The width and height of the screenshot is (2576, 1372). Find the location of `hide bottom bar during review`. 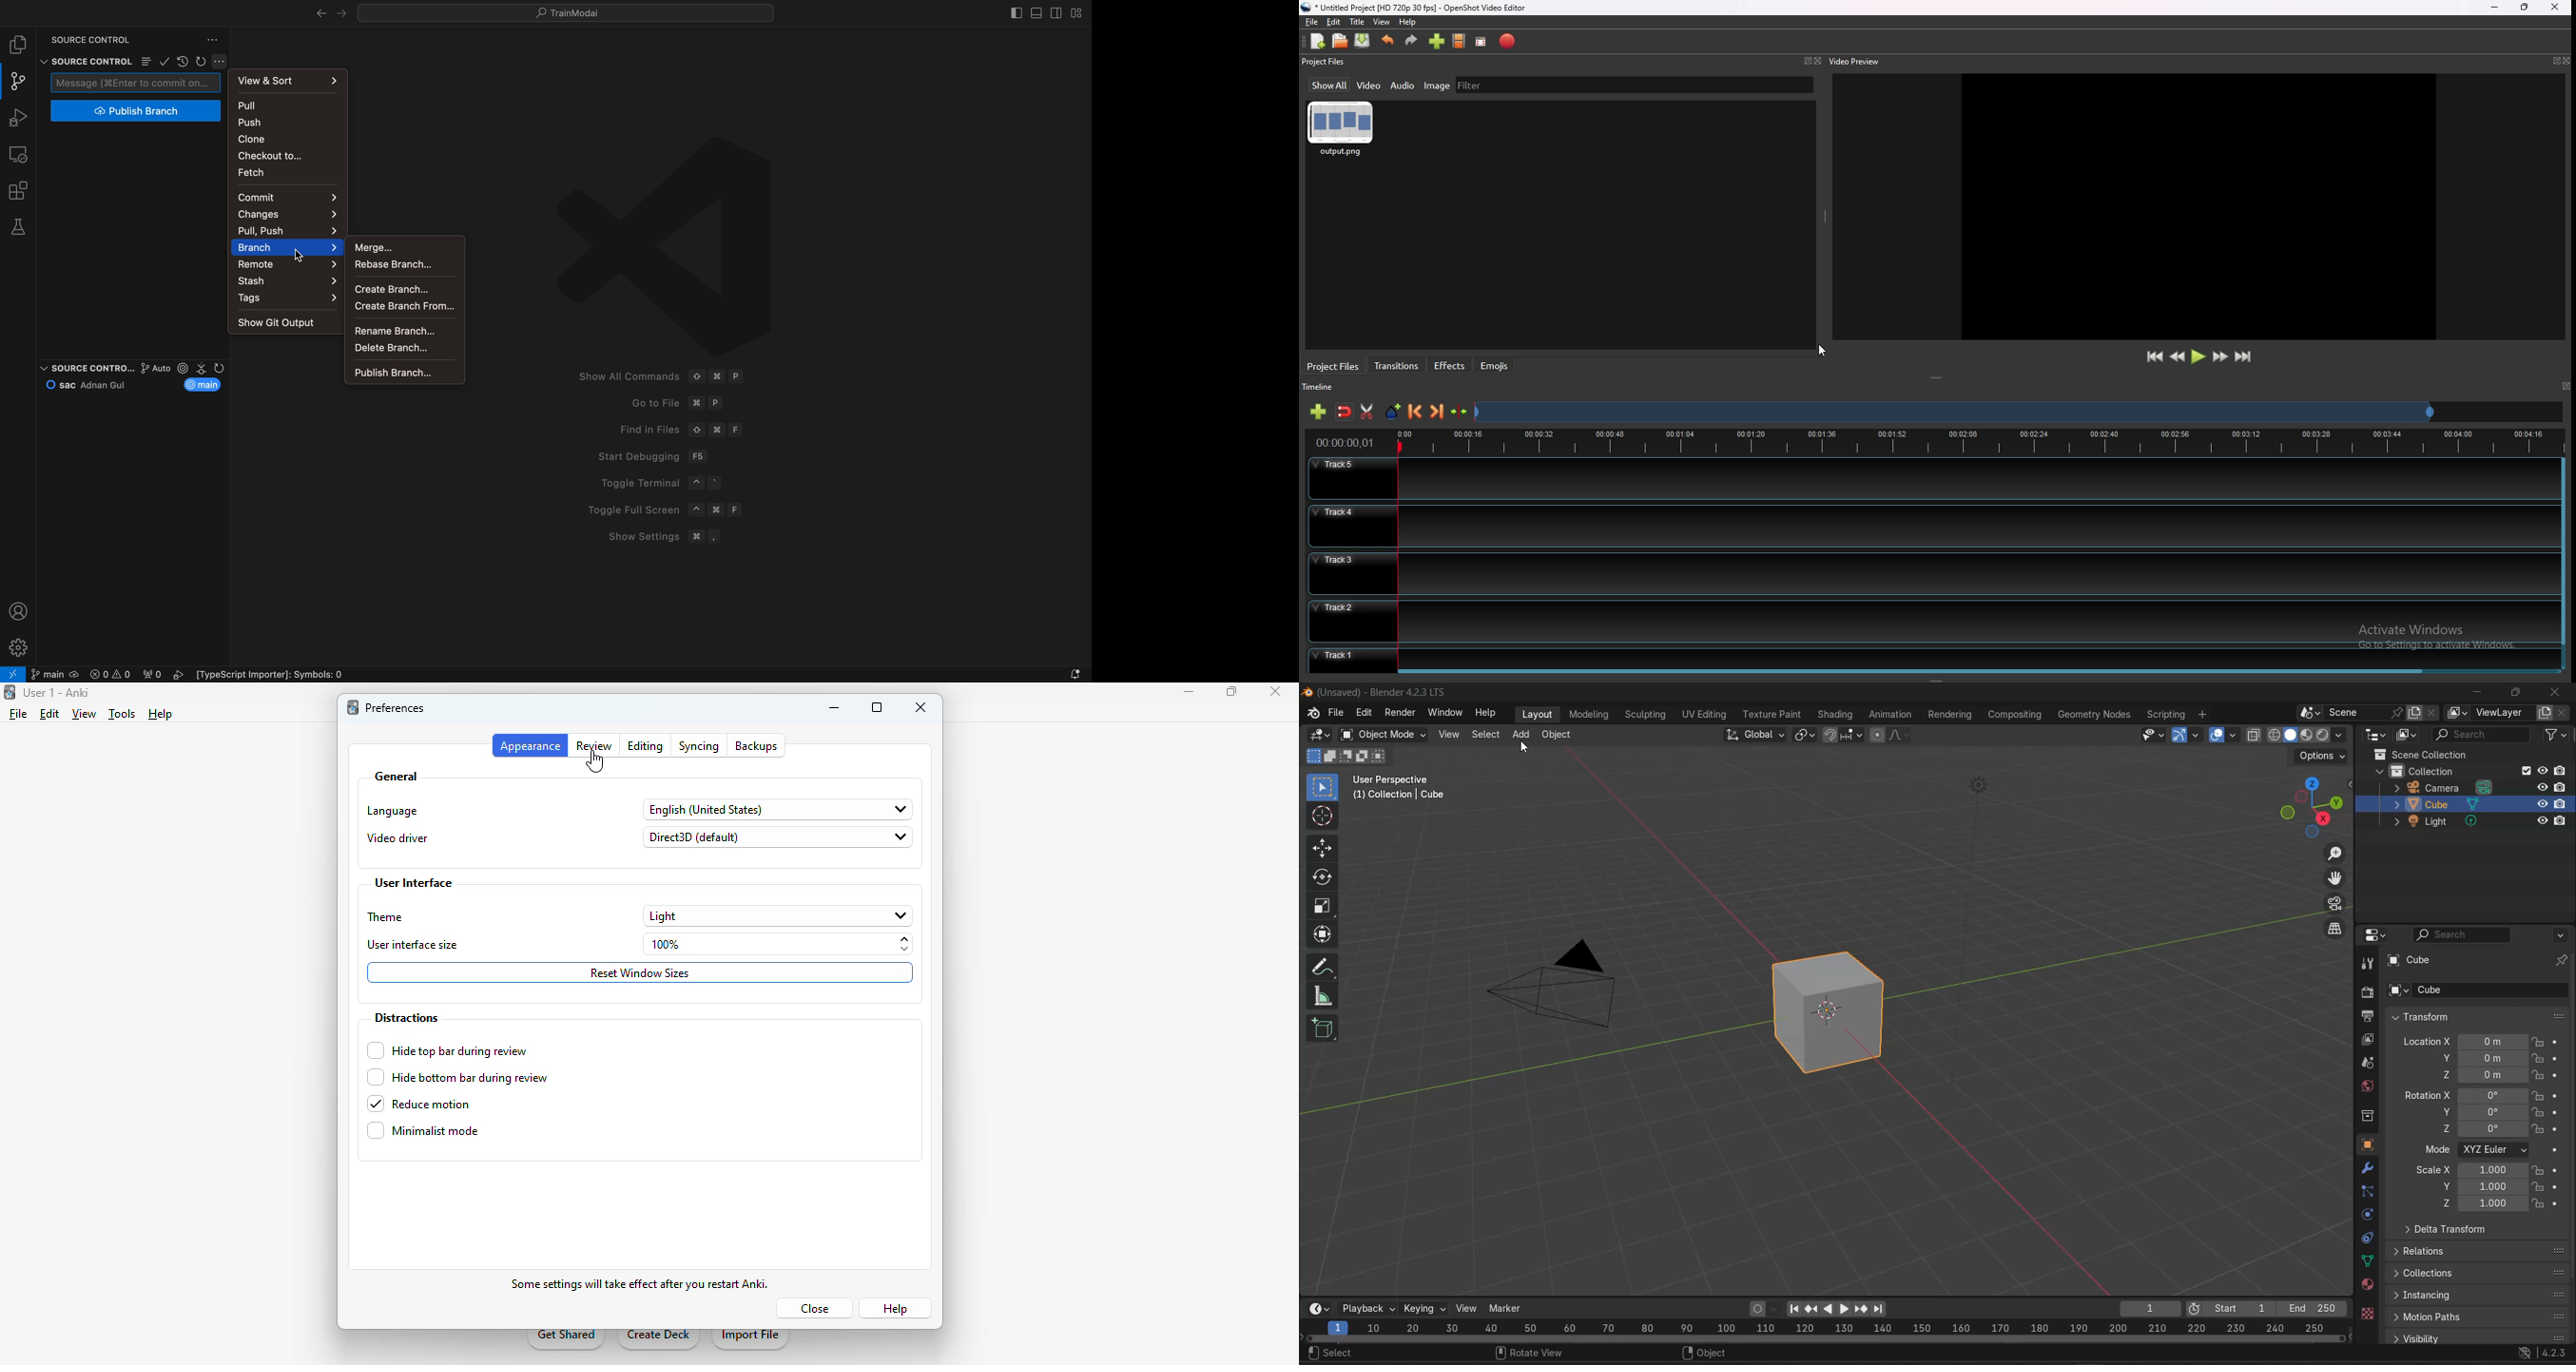

hide bottom bar during review is located at coordinates (461, 1076).